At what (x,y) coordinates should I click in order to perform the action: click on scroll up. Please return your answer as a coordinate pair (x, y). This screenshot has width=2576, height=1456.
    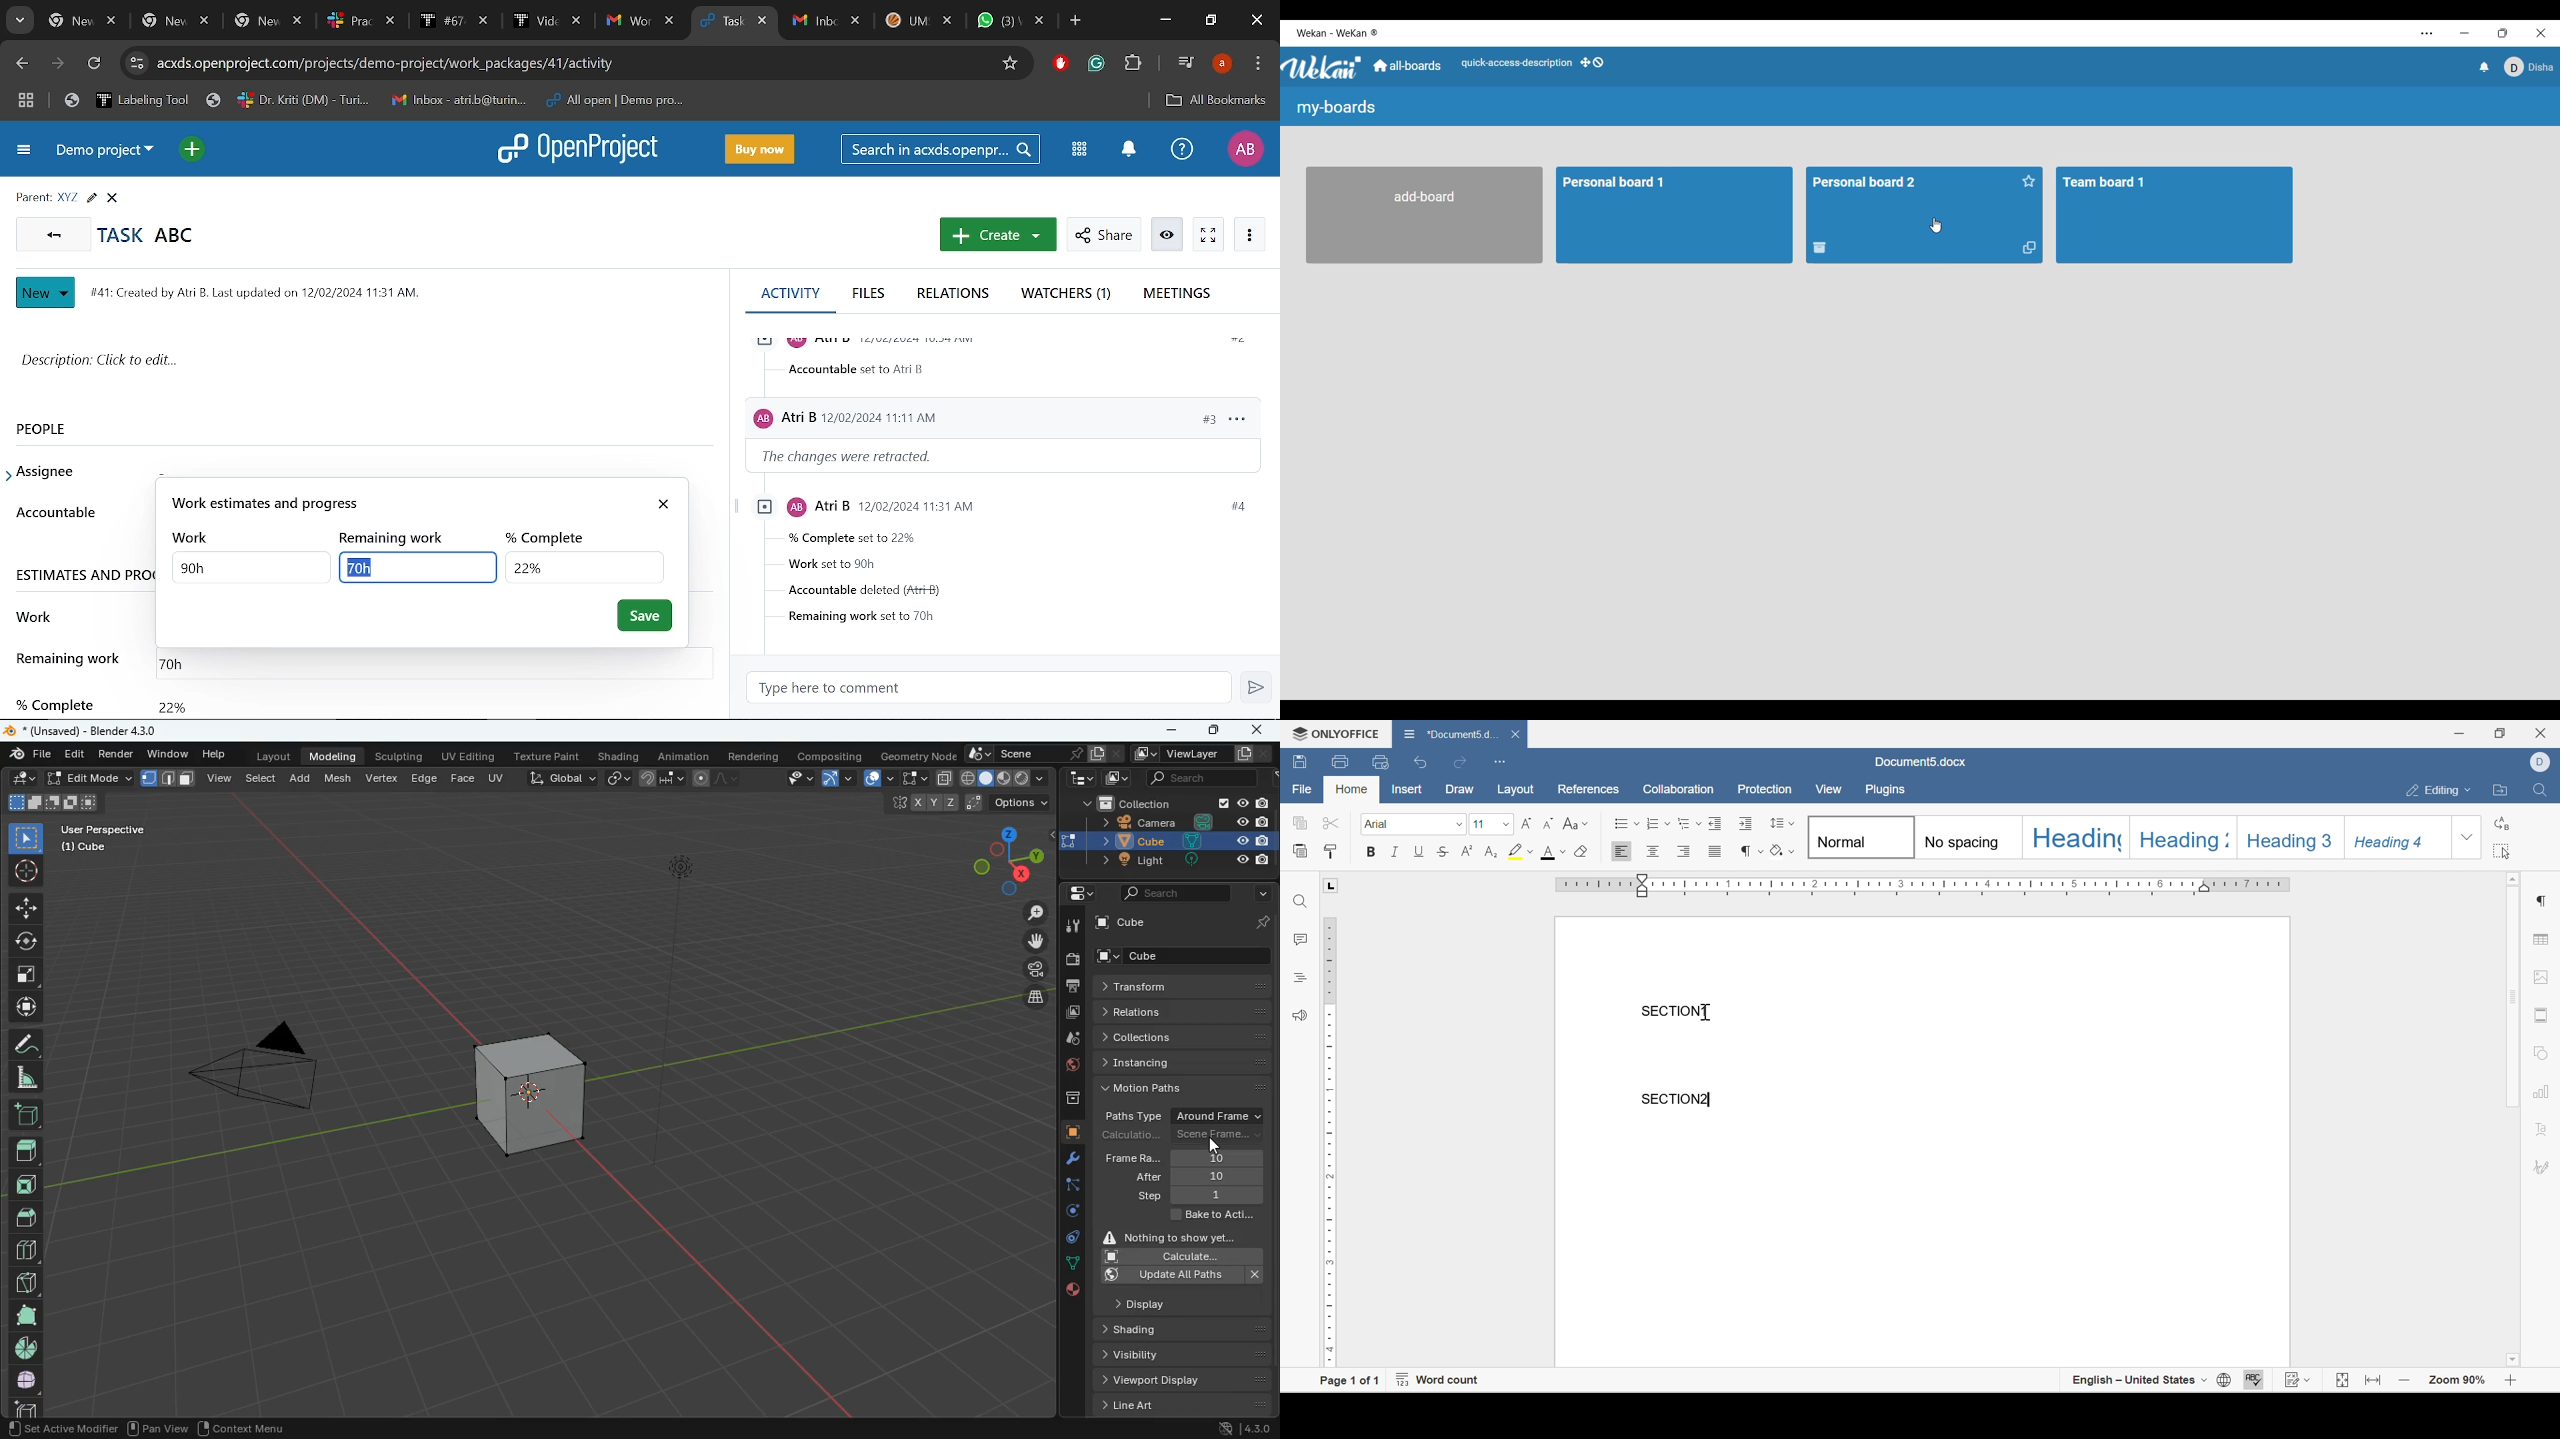
    Looking at the image, I should click on (2514, 878).